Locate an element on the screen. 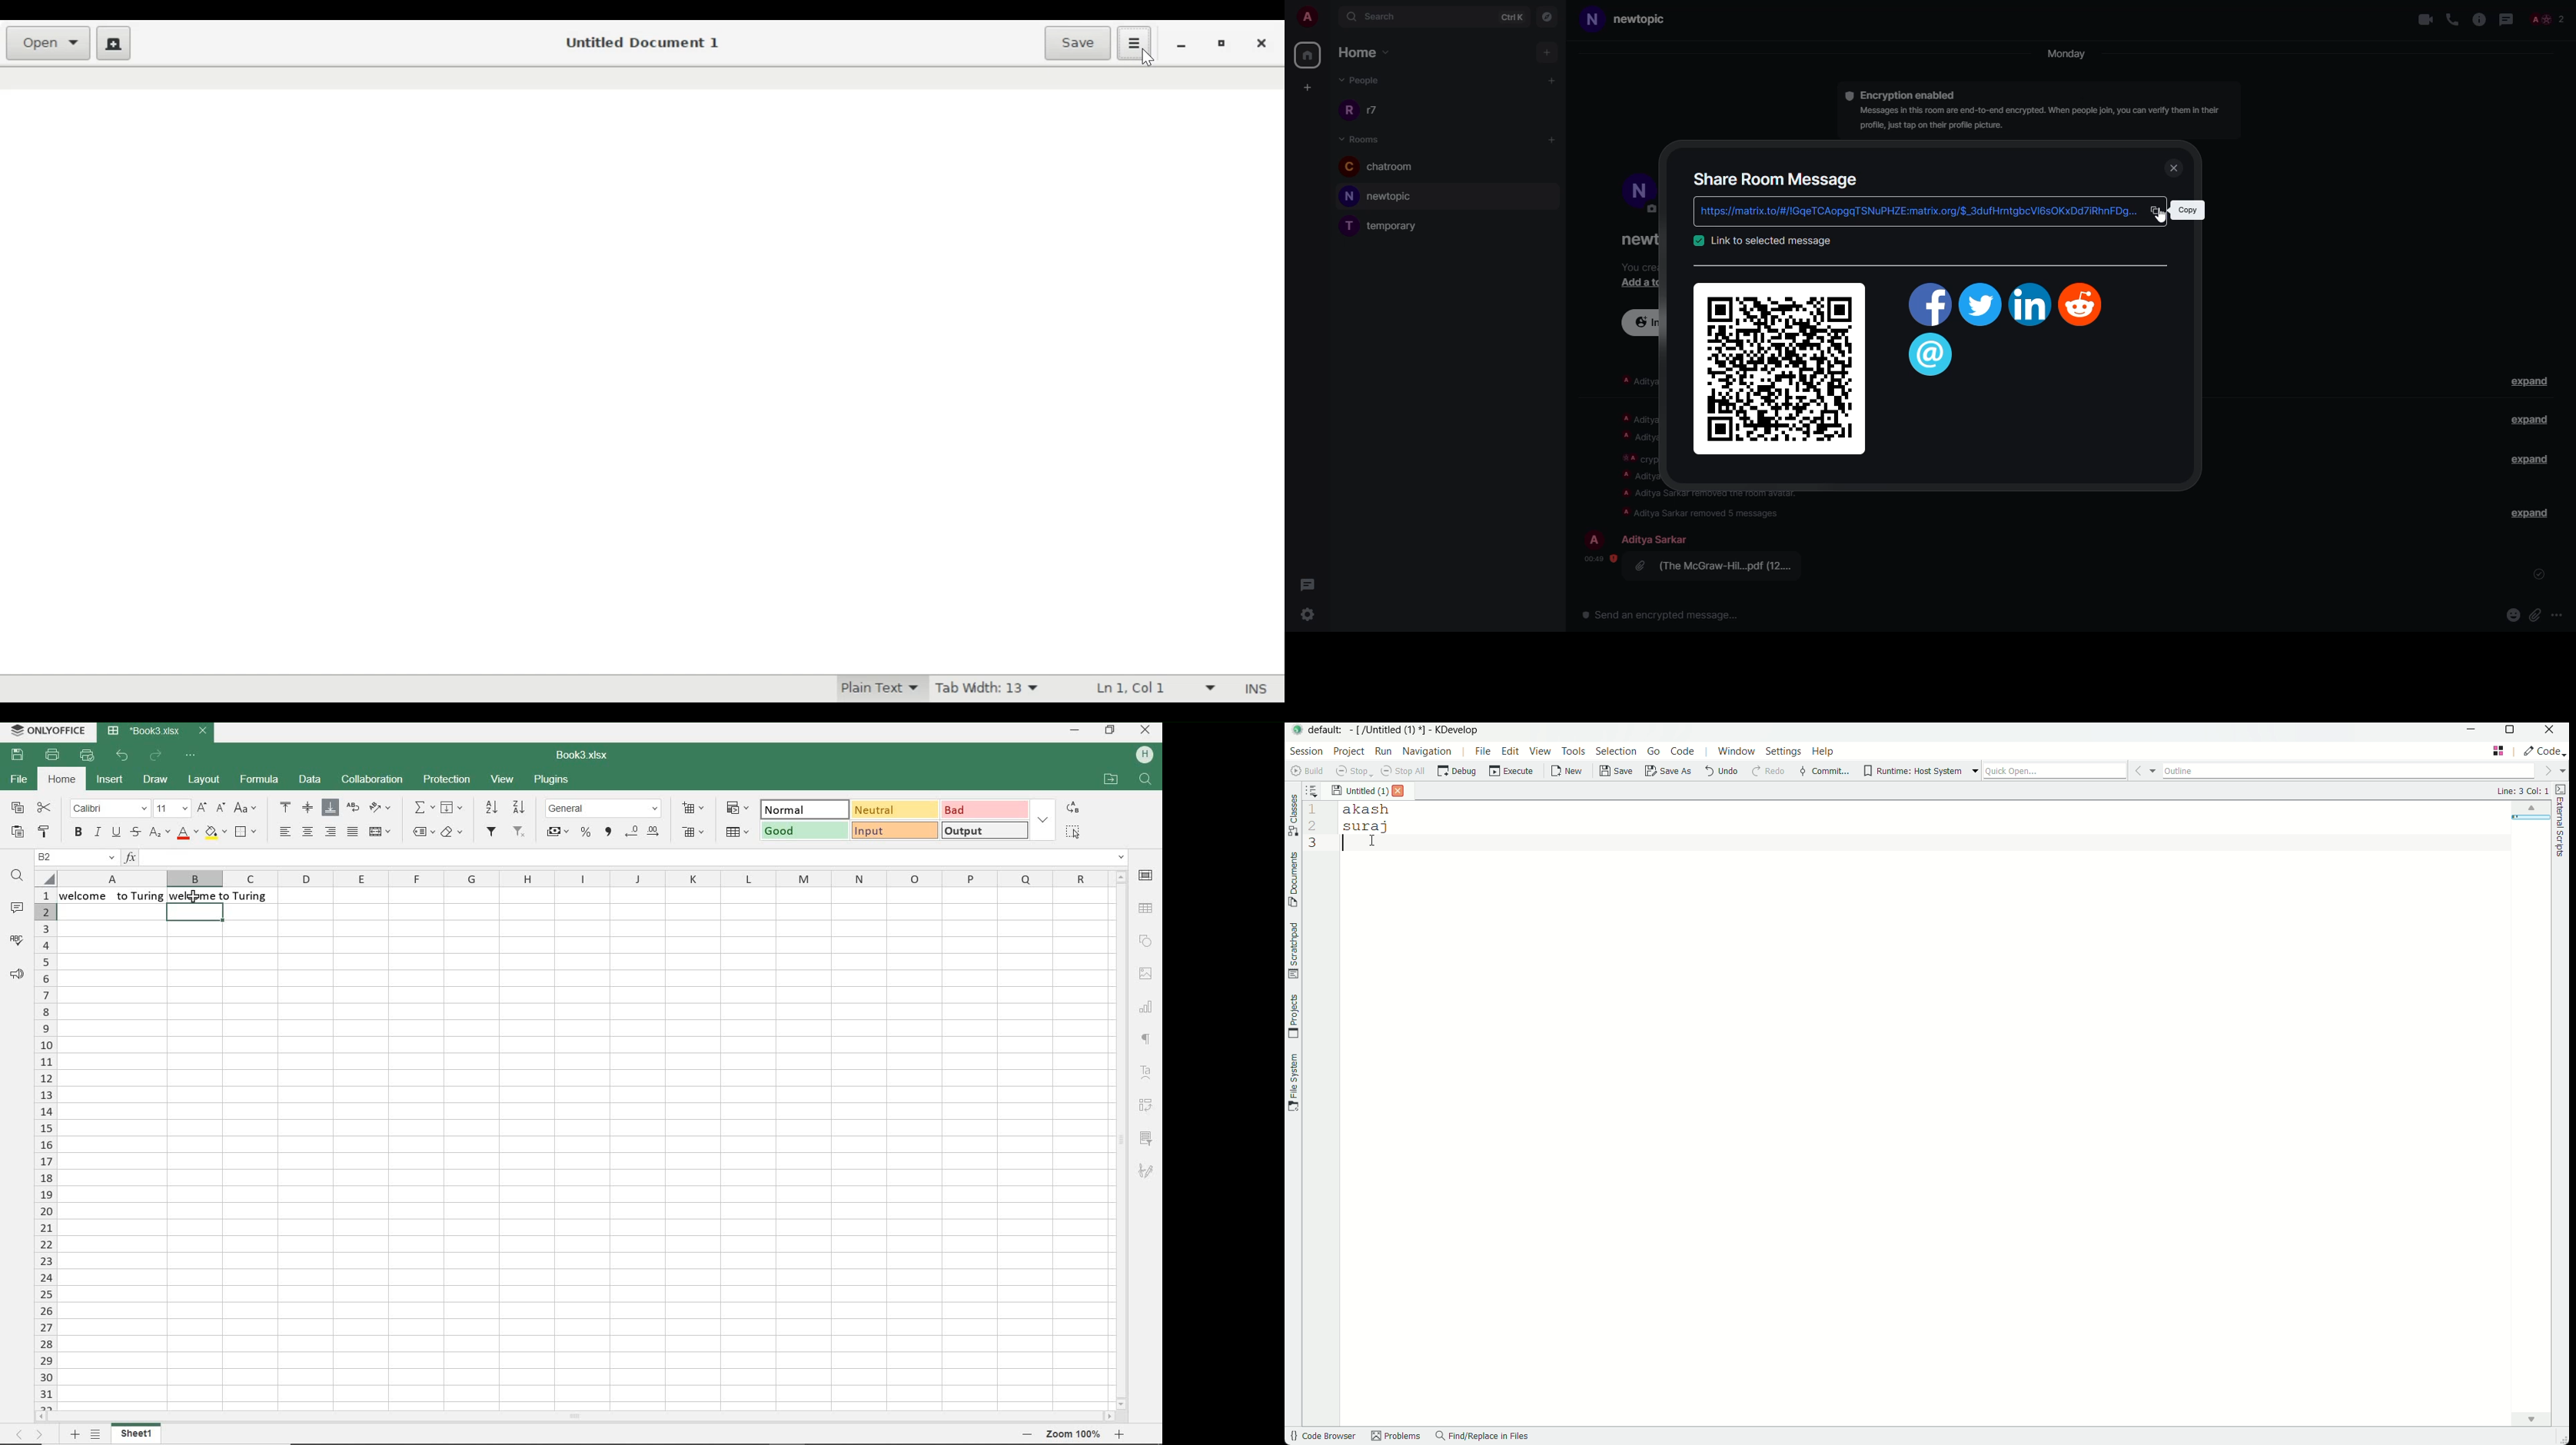 This screenshot has width=2576, height=1456. app name and location - default: [/Untitled (1) *] - KDevelop is located at coordinates (1394, 729).